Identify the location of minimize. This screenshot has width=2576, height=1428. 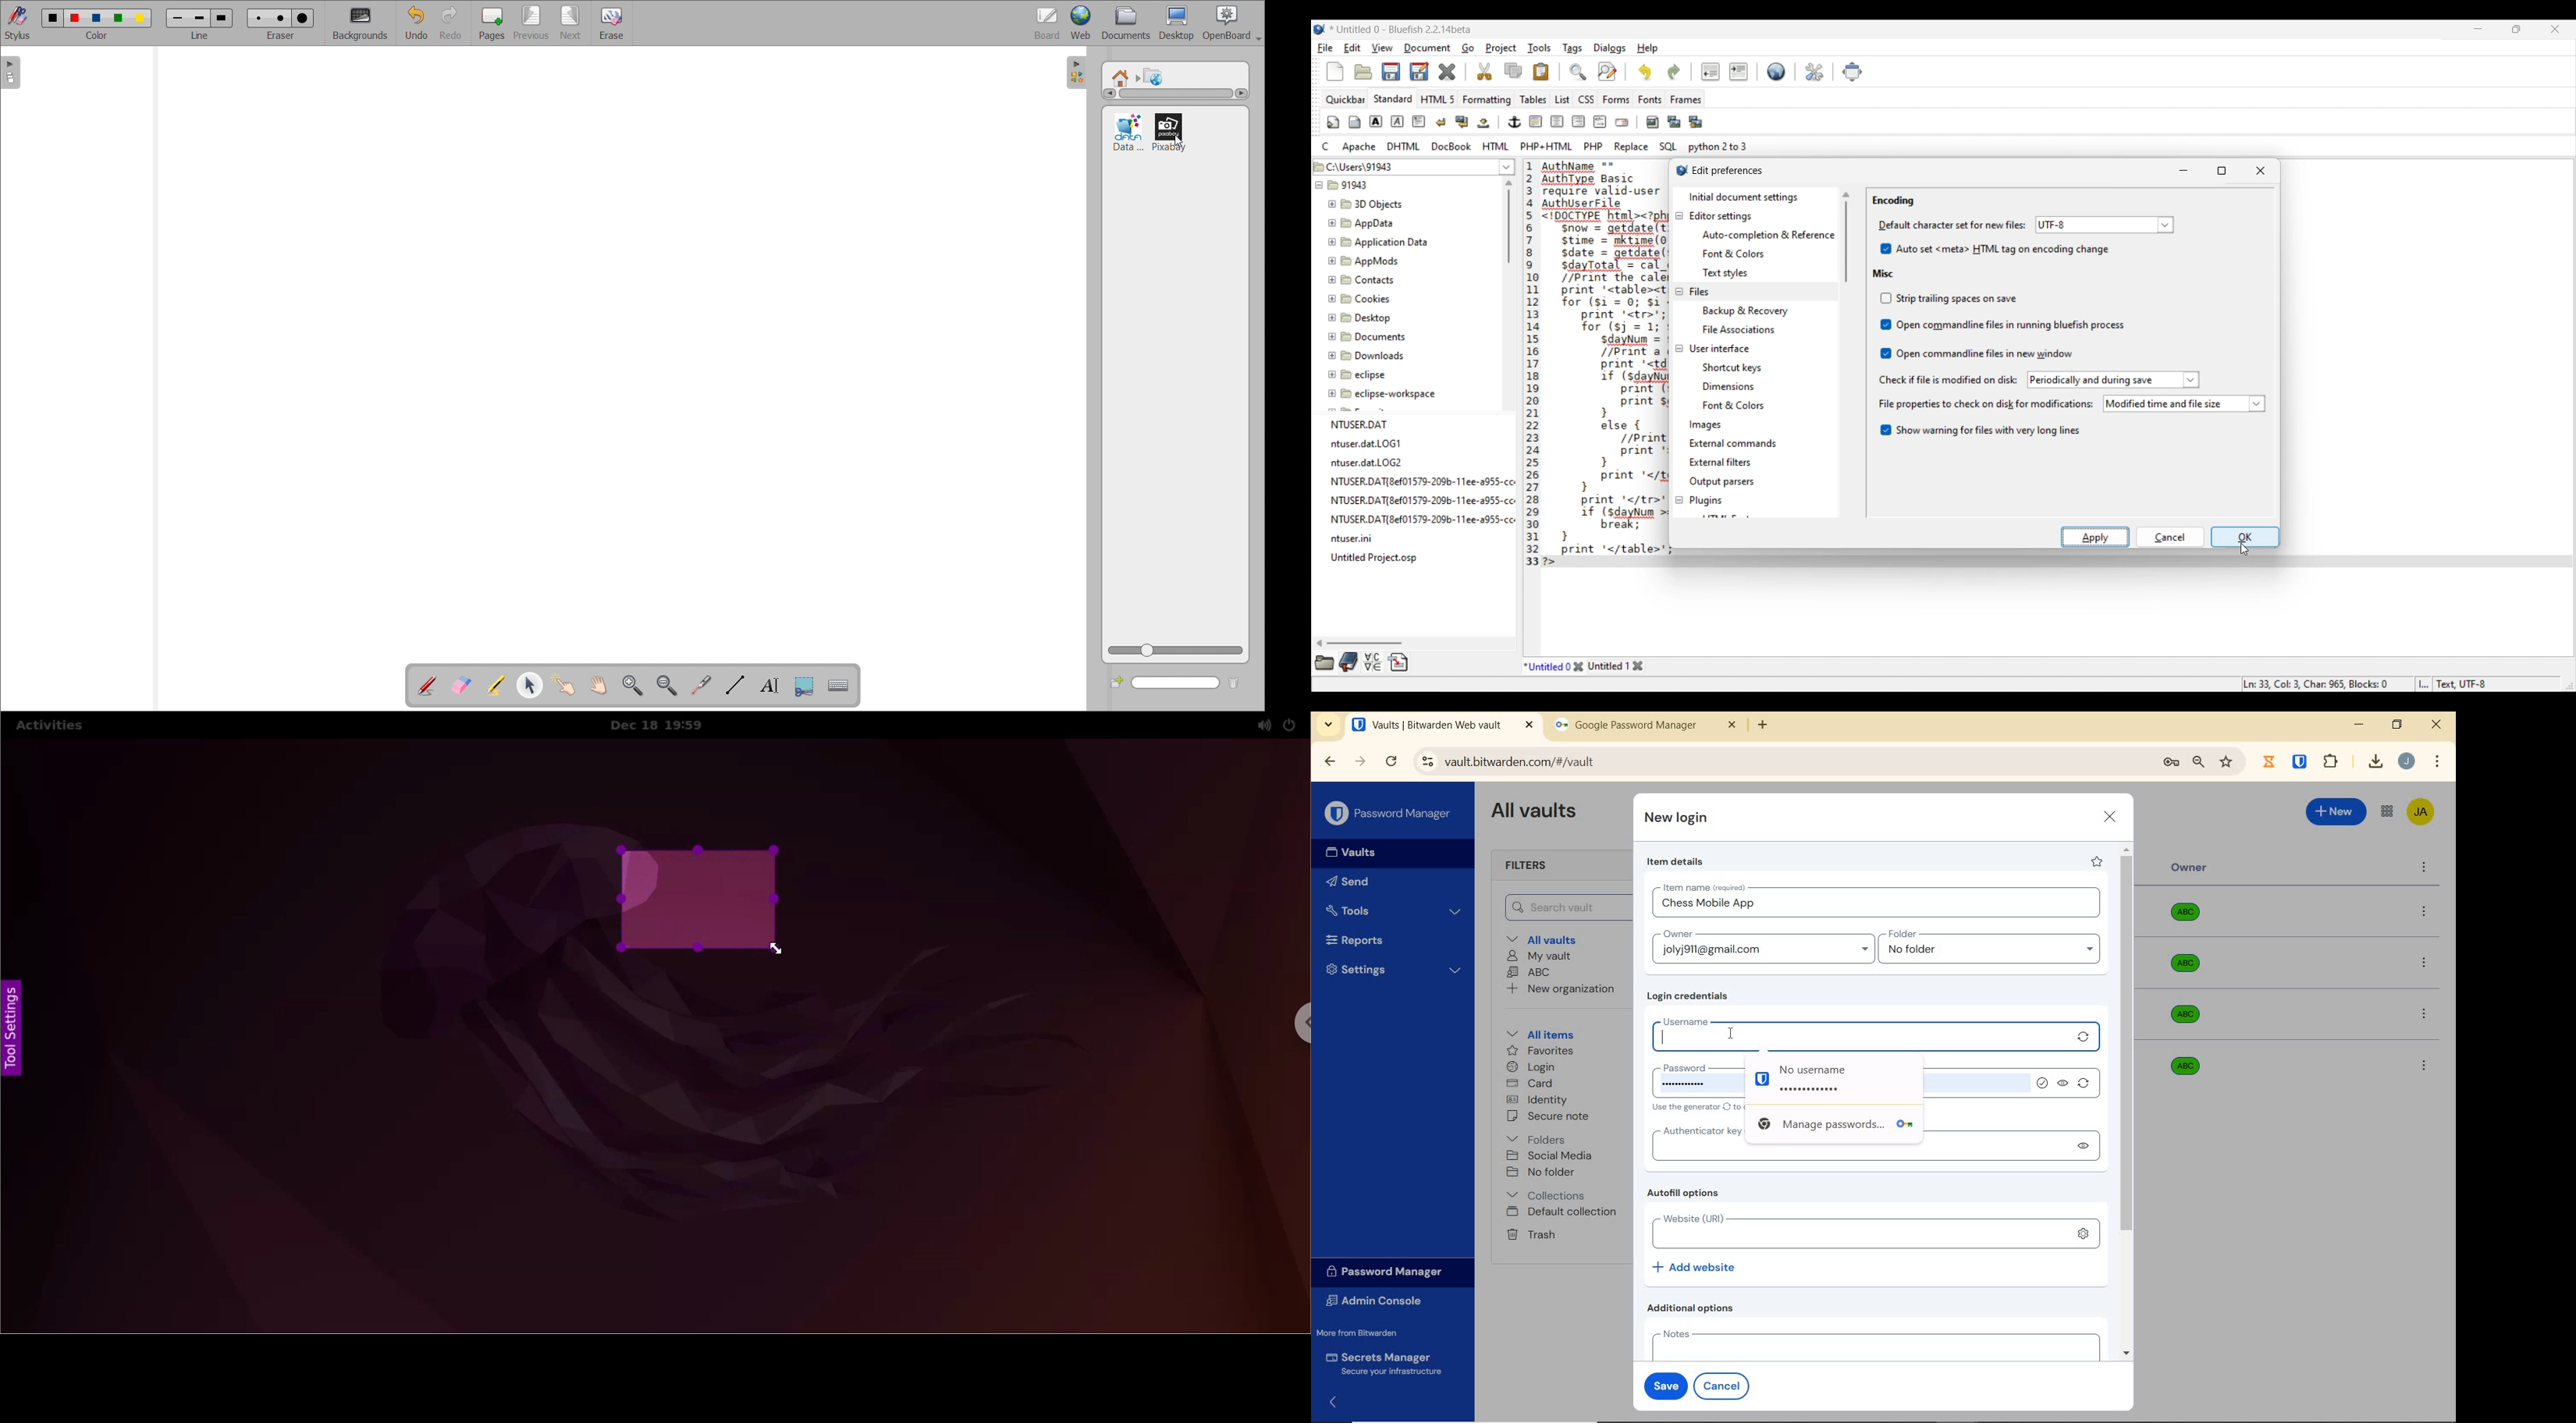
(2359, 724).